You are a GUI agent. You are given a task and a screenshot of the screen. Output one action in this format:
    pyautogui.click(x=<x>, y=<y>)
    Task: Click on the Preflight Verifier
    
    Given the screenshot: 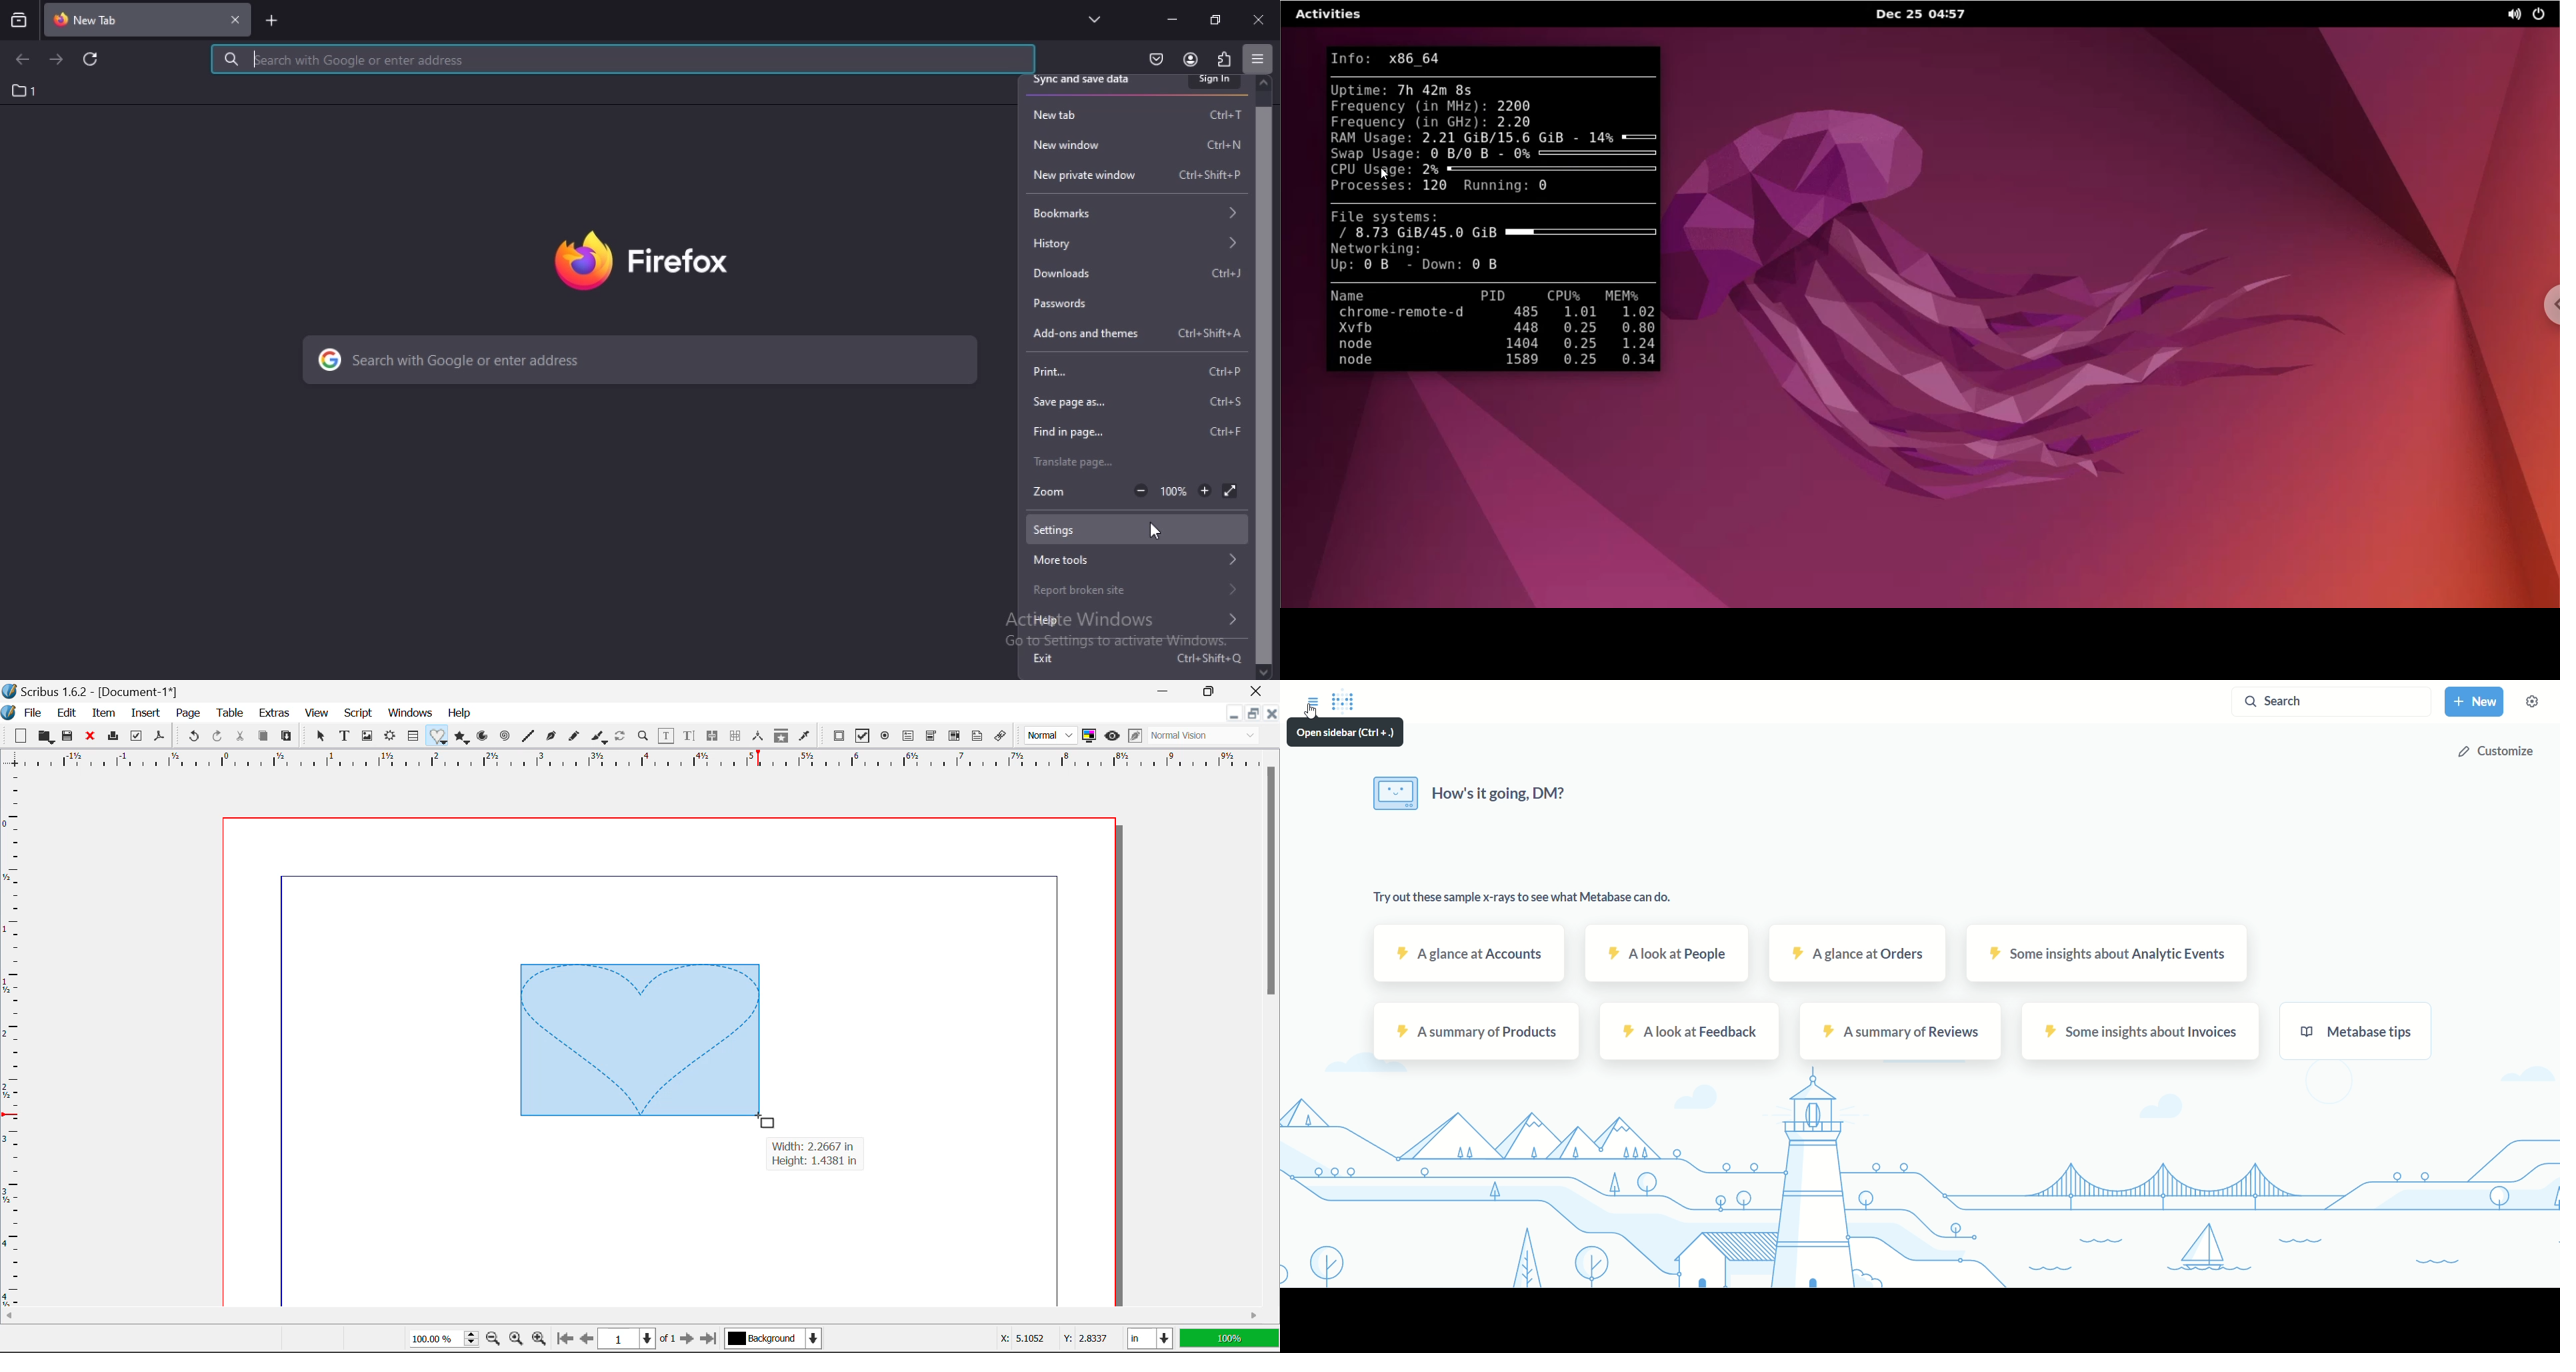 What is the action you would take?
    pyautogui.click(x=137, y=739)
    